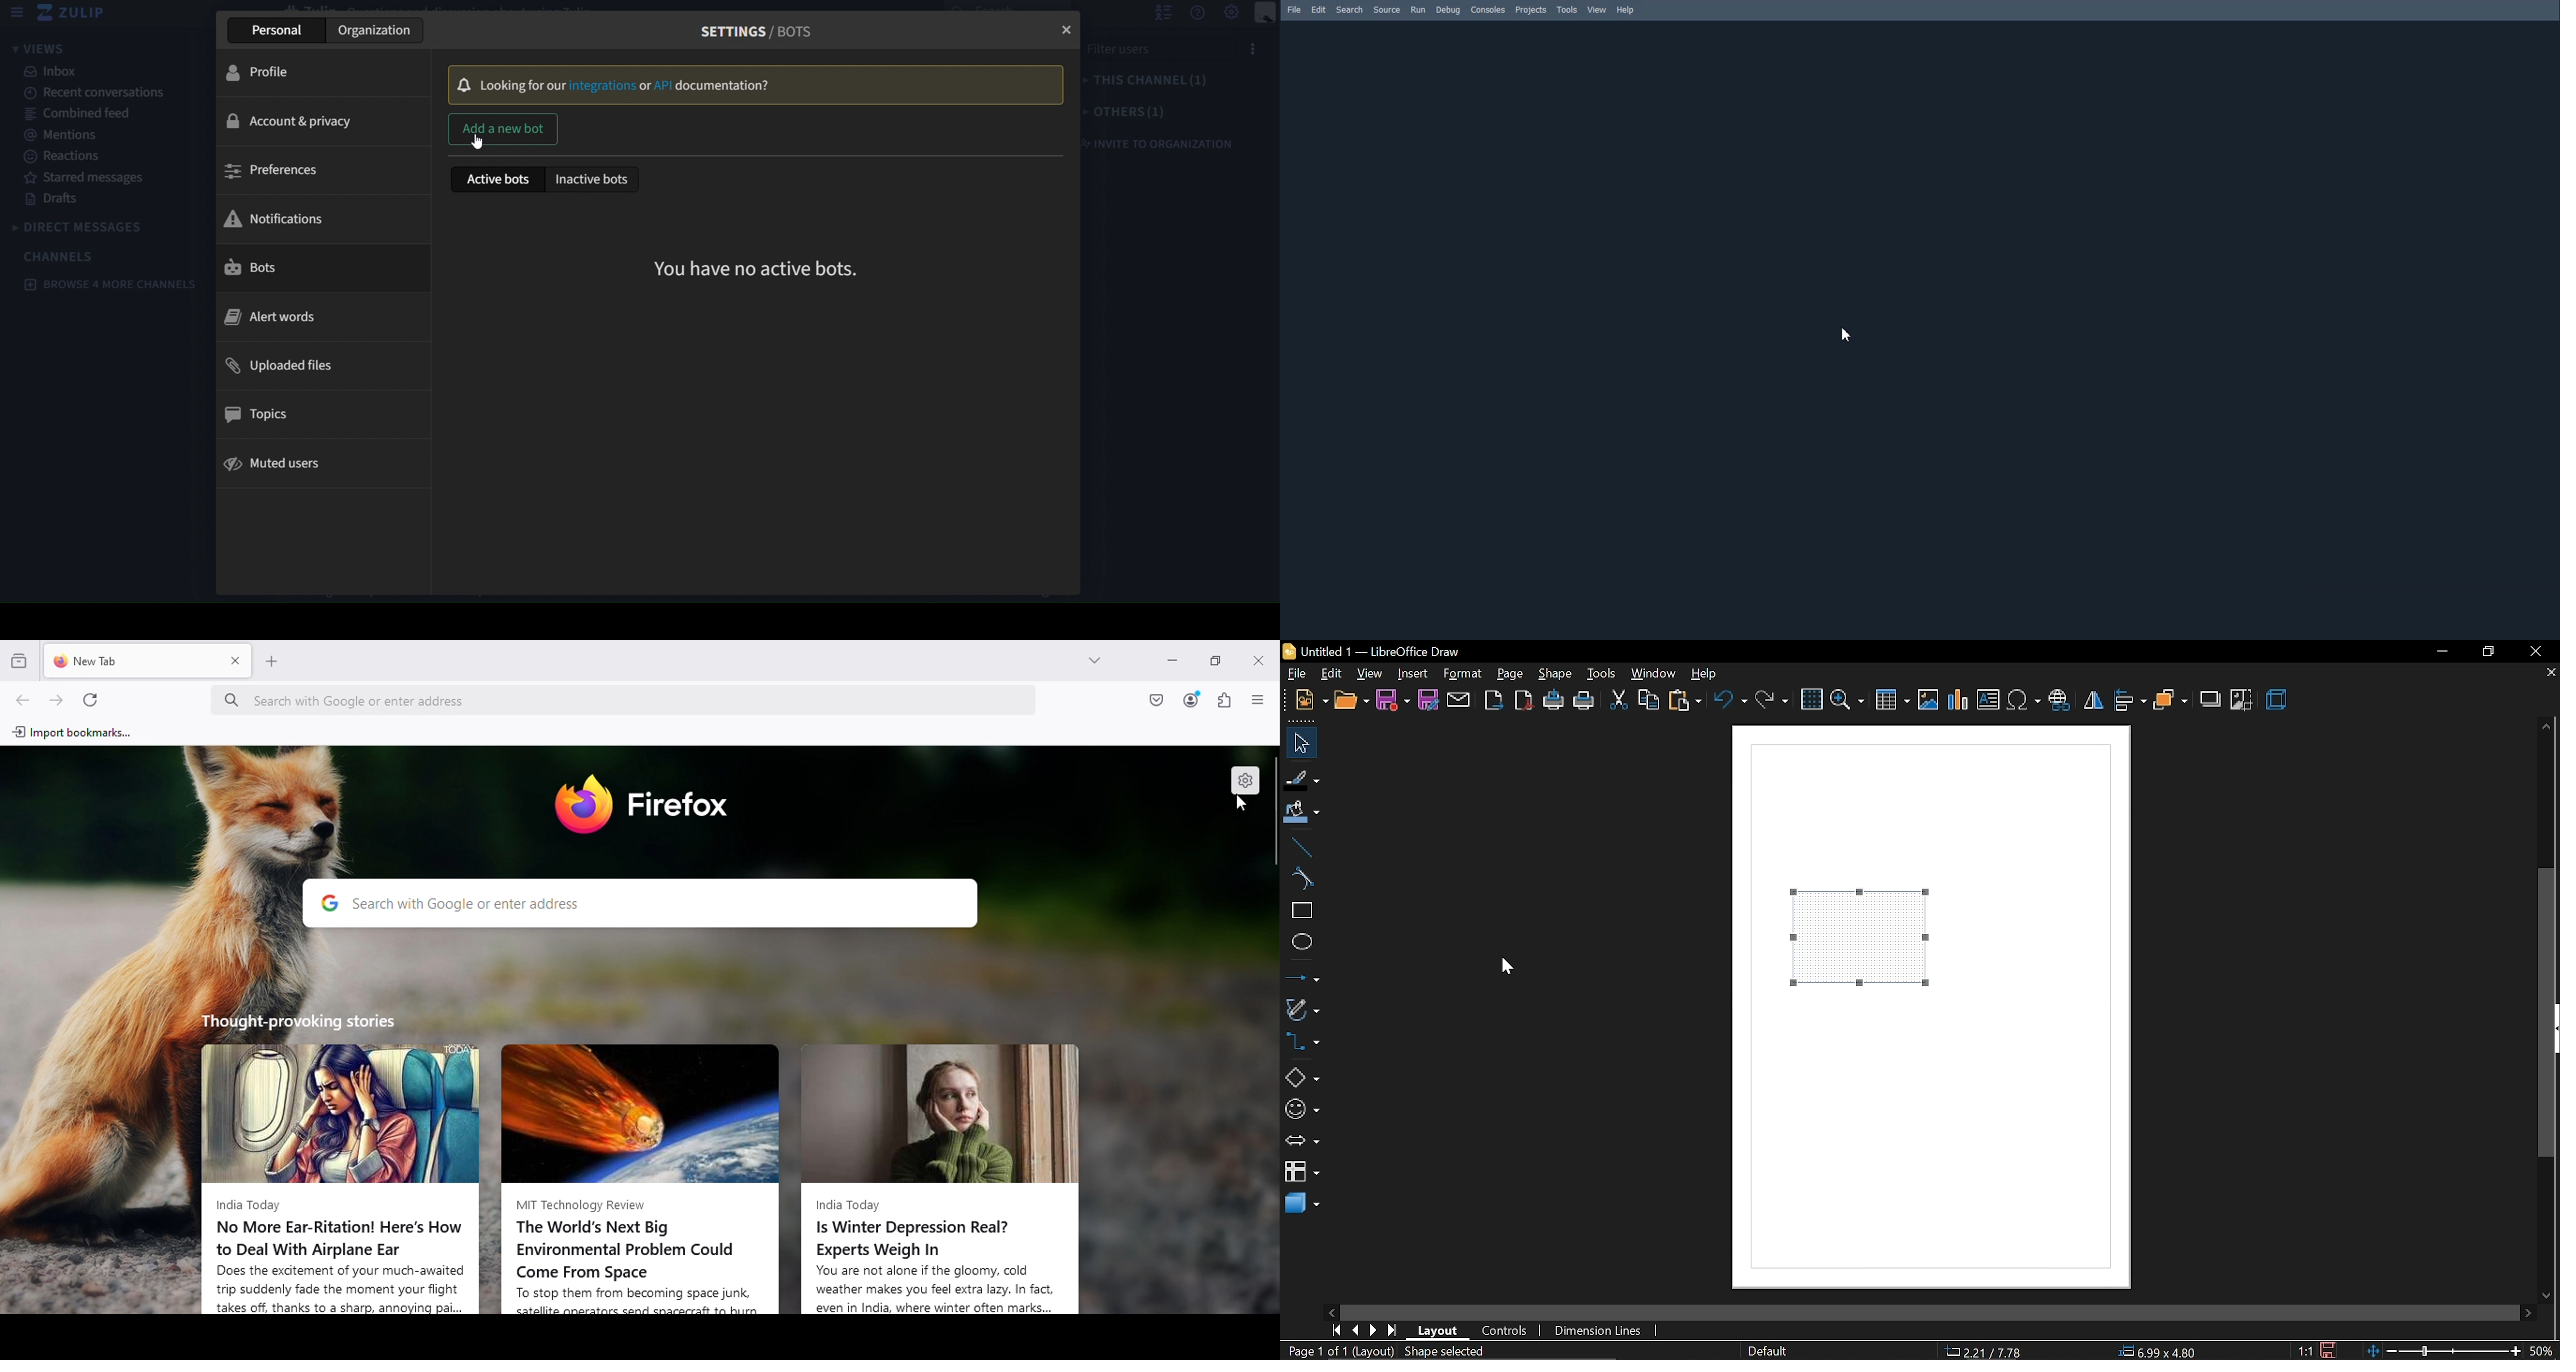 The width and height of the screenshot is (2576, 1372). I want to click on curves and polygons, so click(1302, 1008).